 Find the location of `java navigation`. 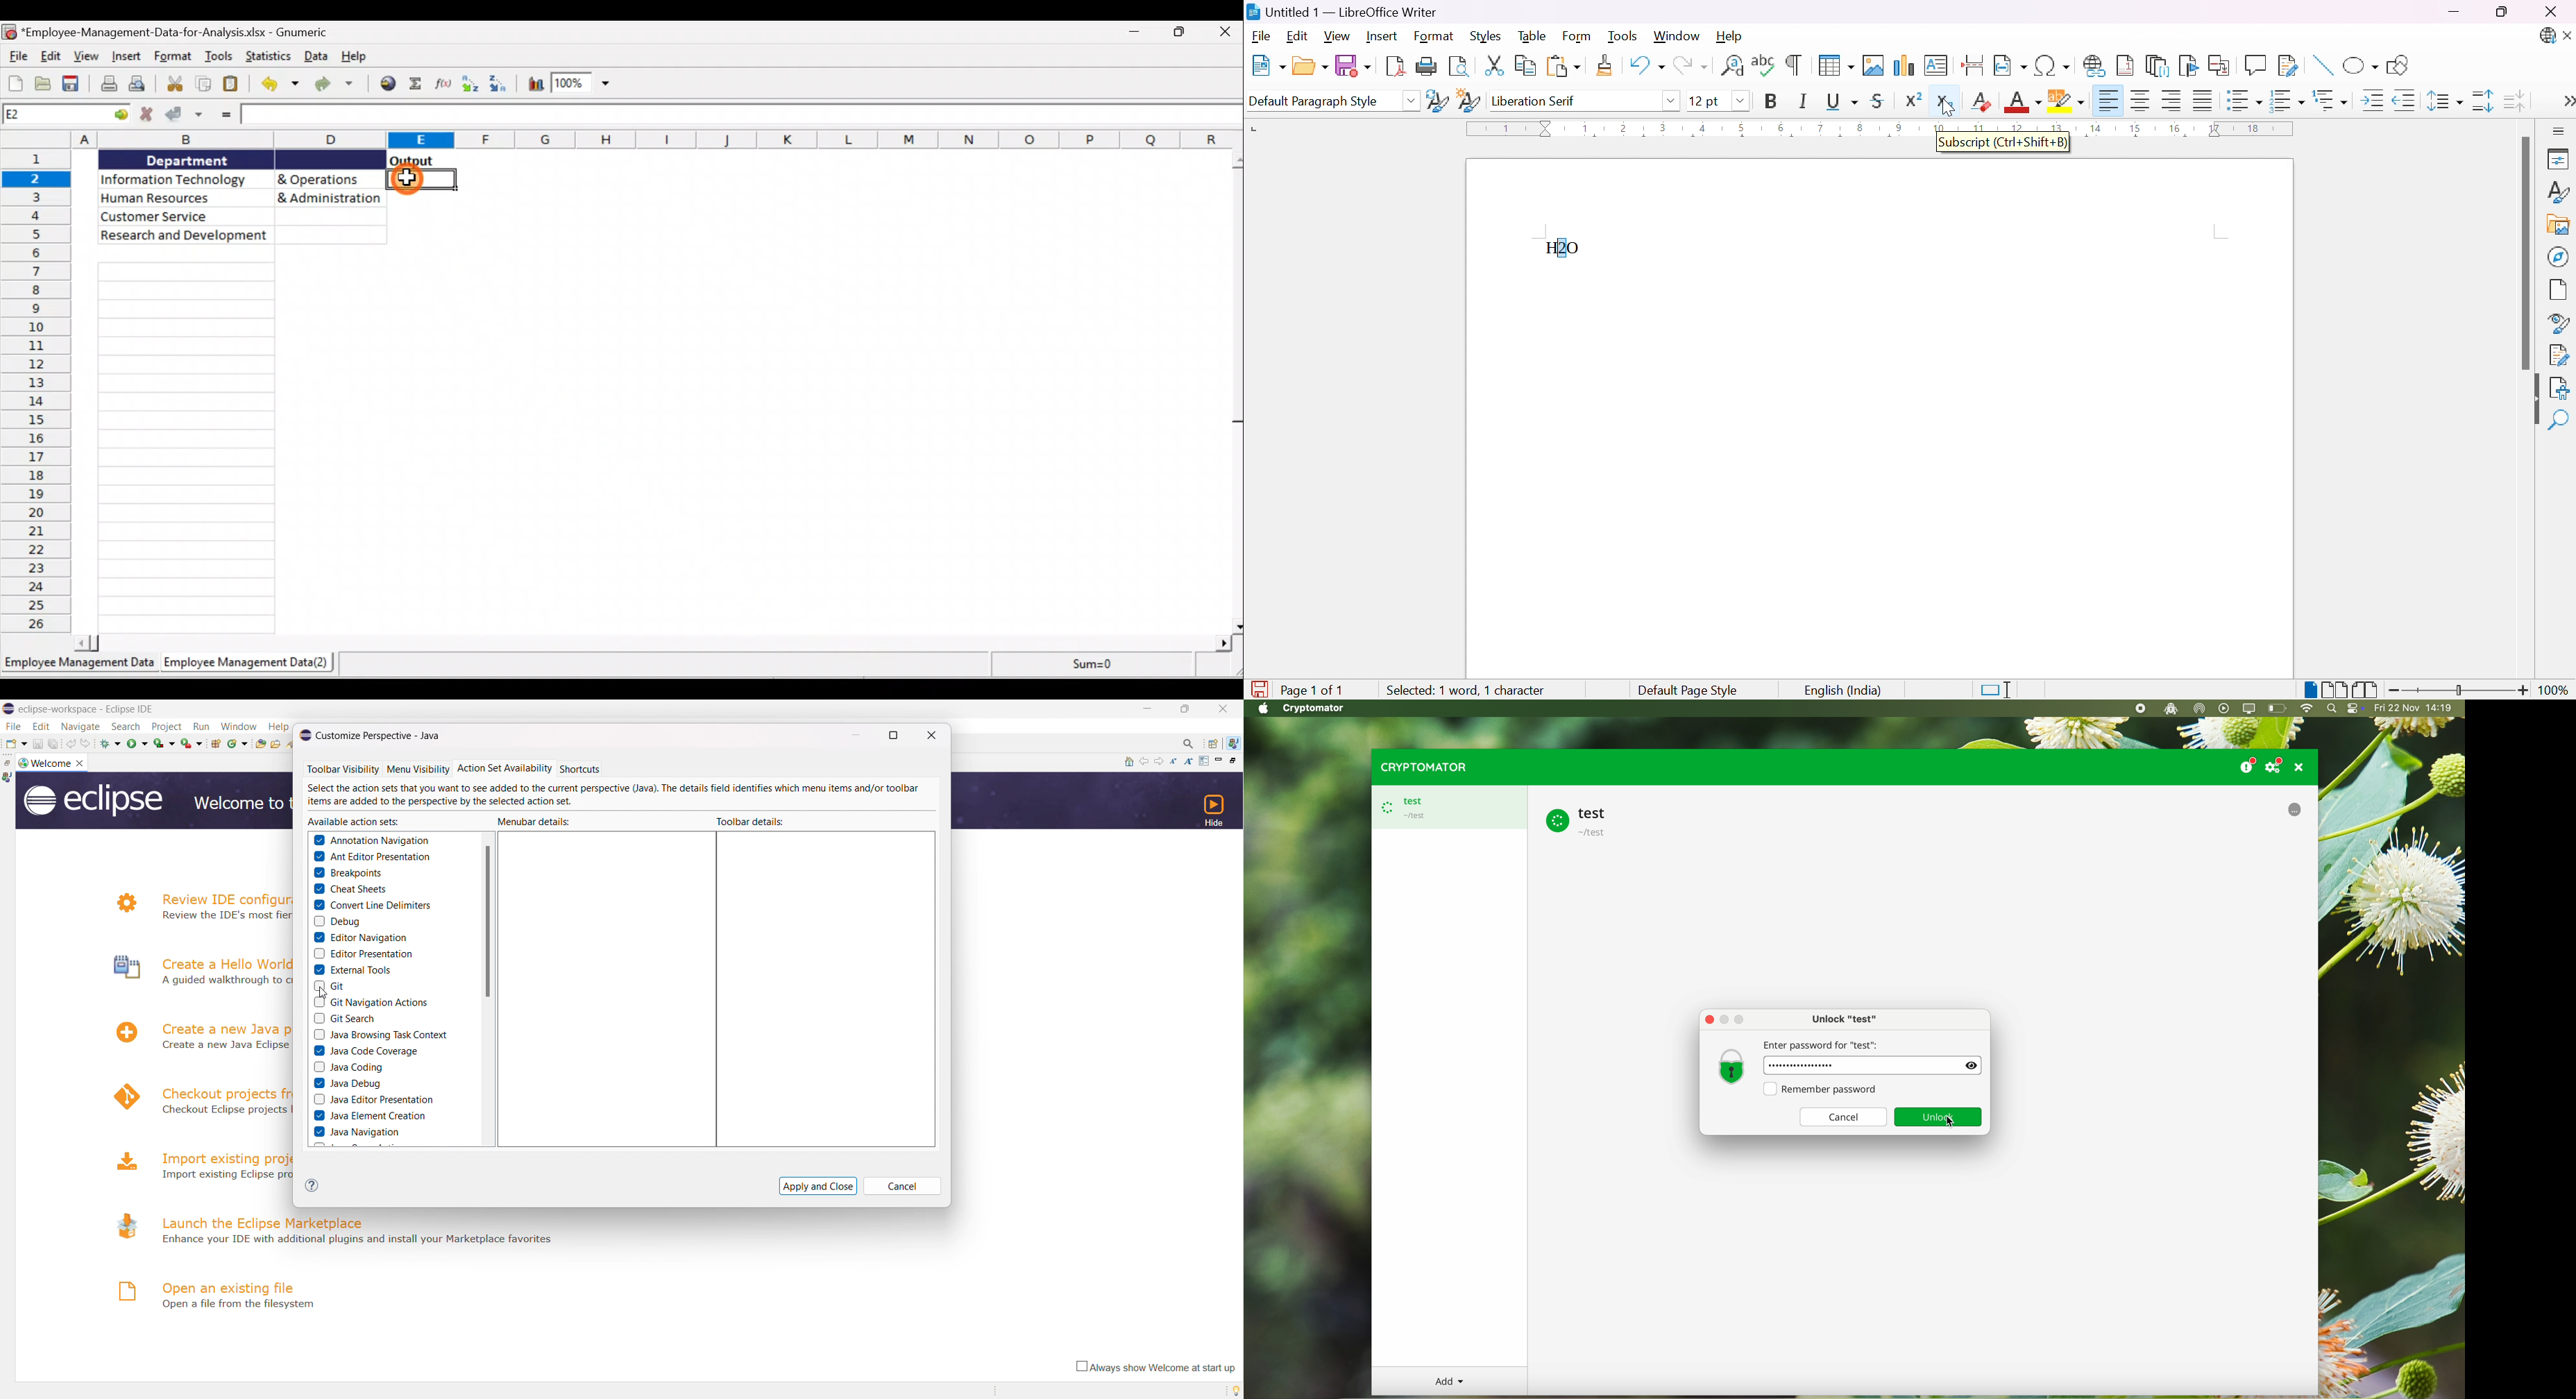

java navigation is located at coordinates (356, 1132).